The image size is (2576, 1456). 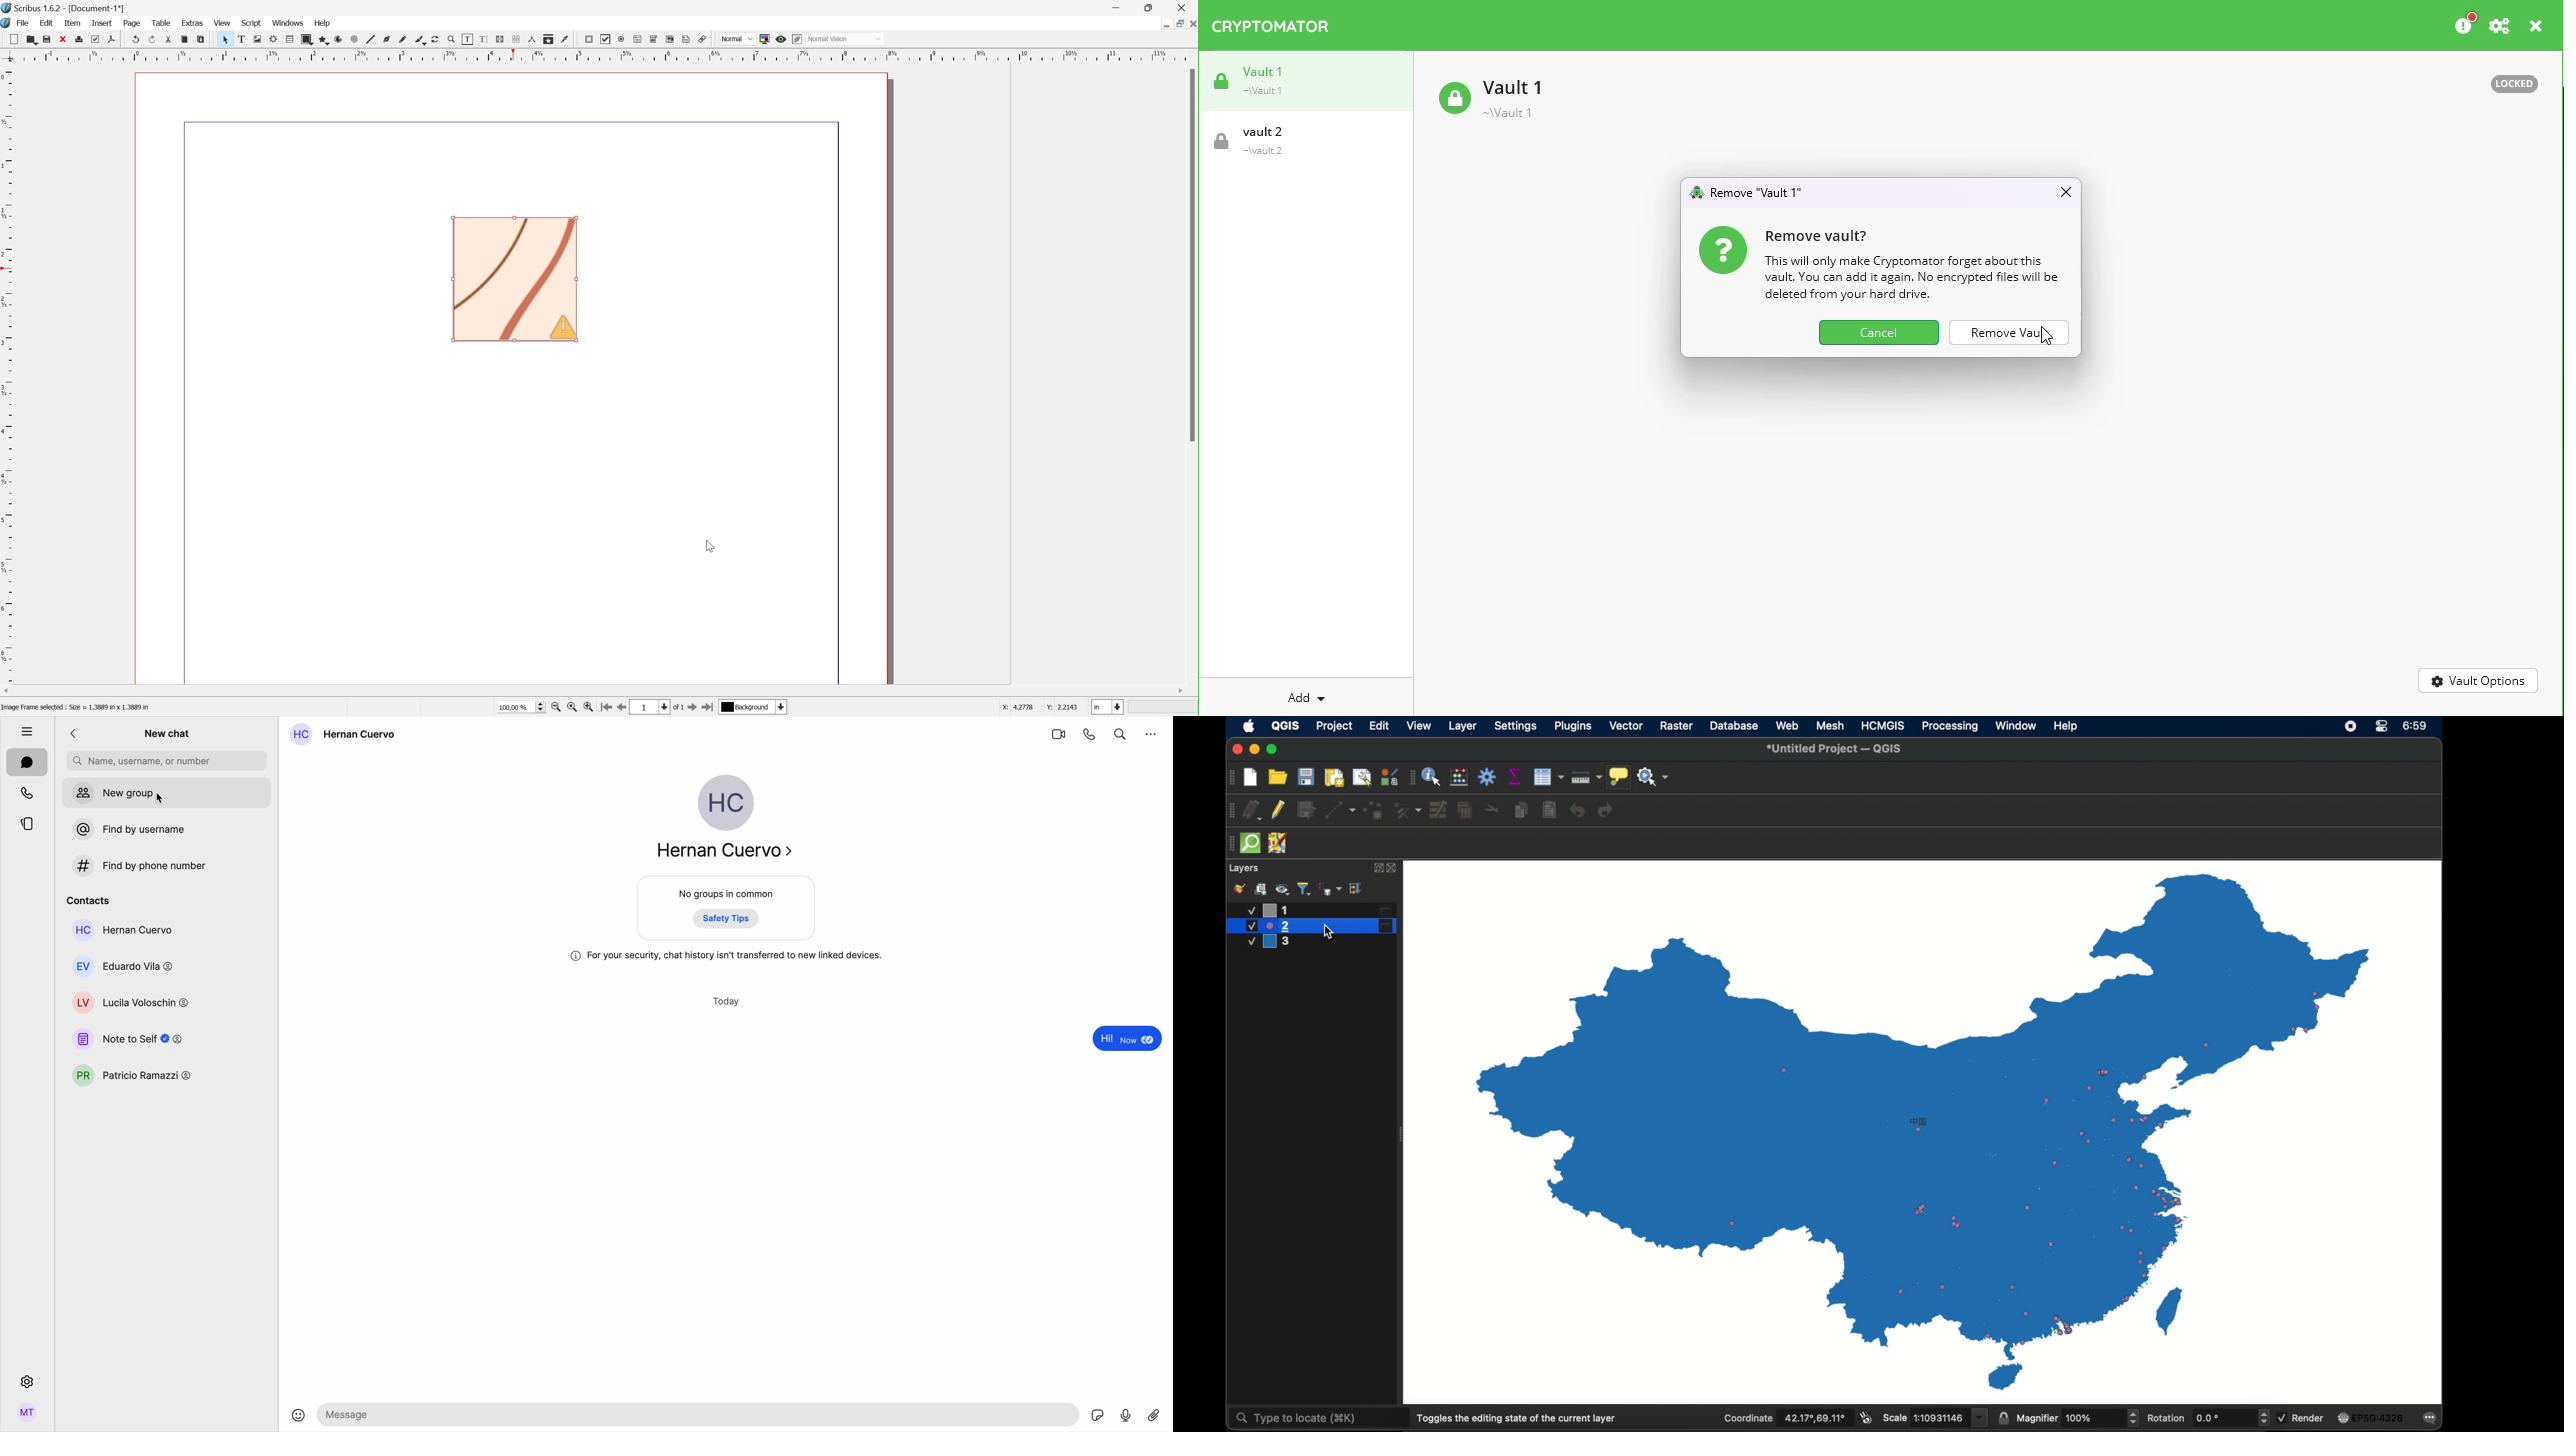 I want to click on Render frame, so click(x=274, y=39).